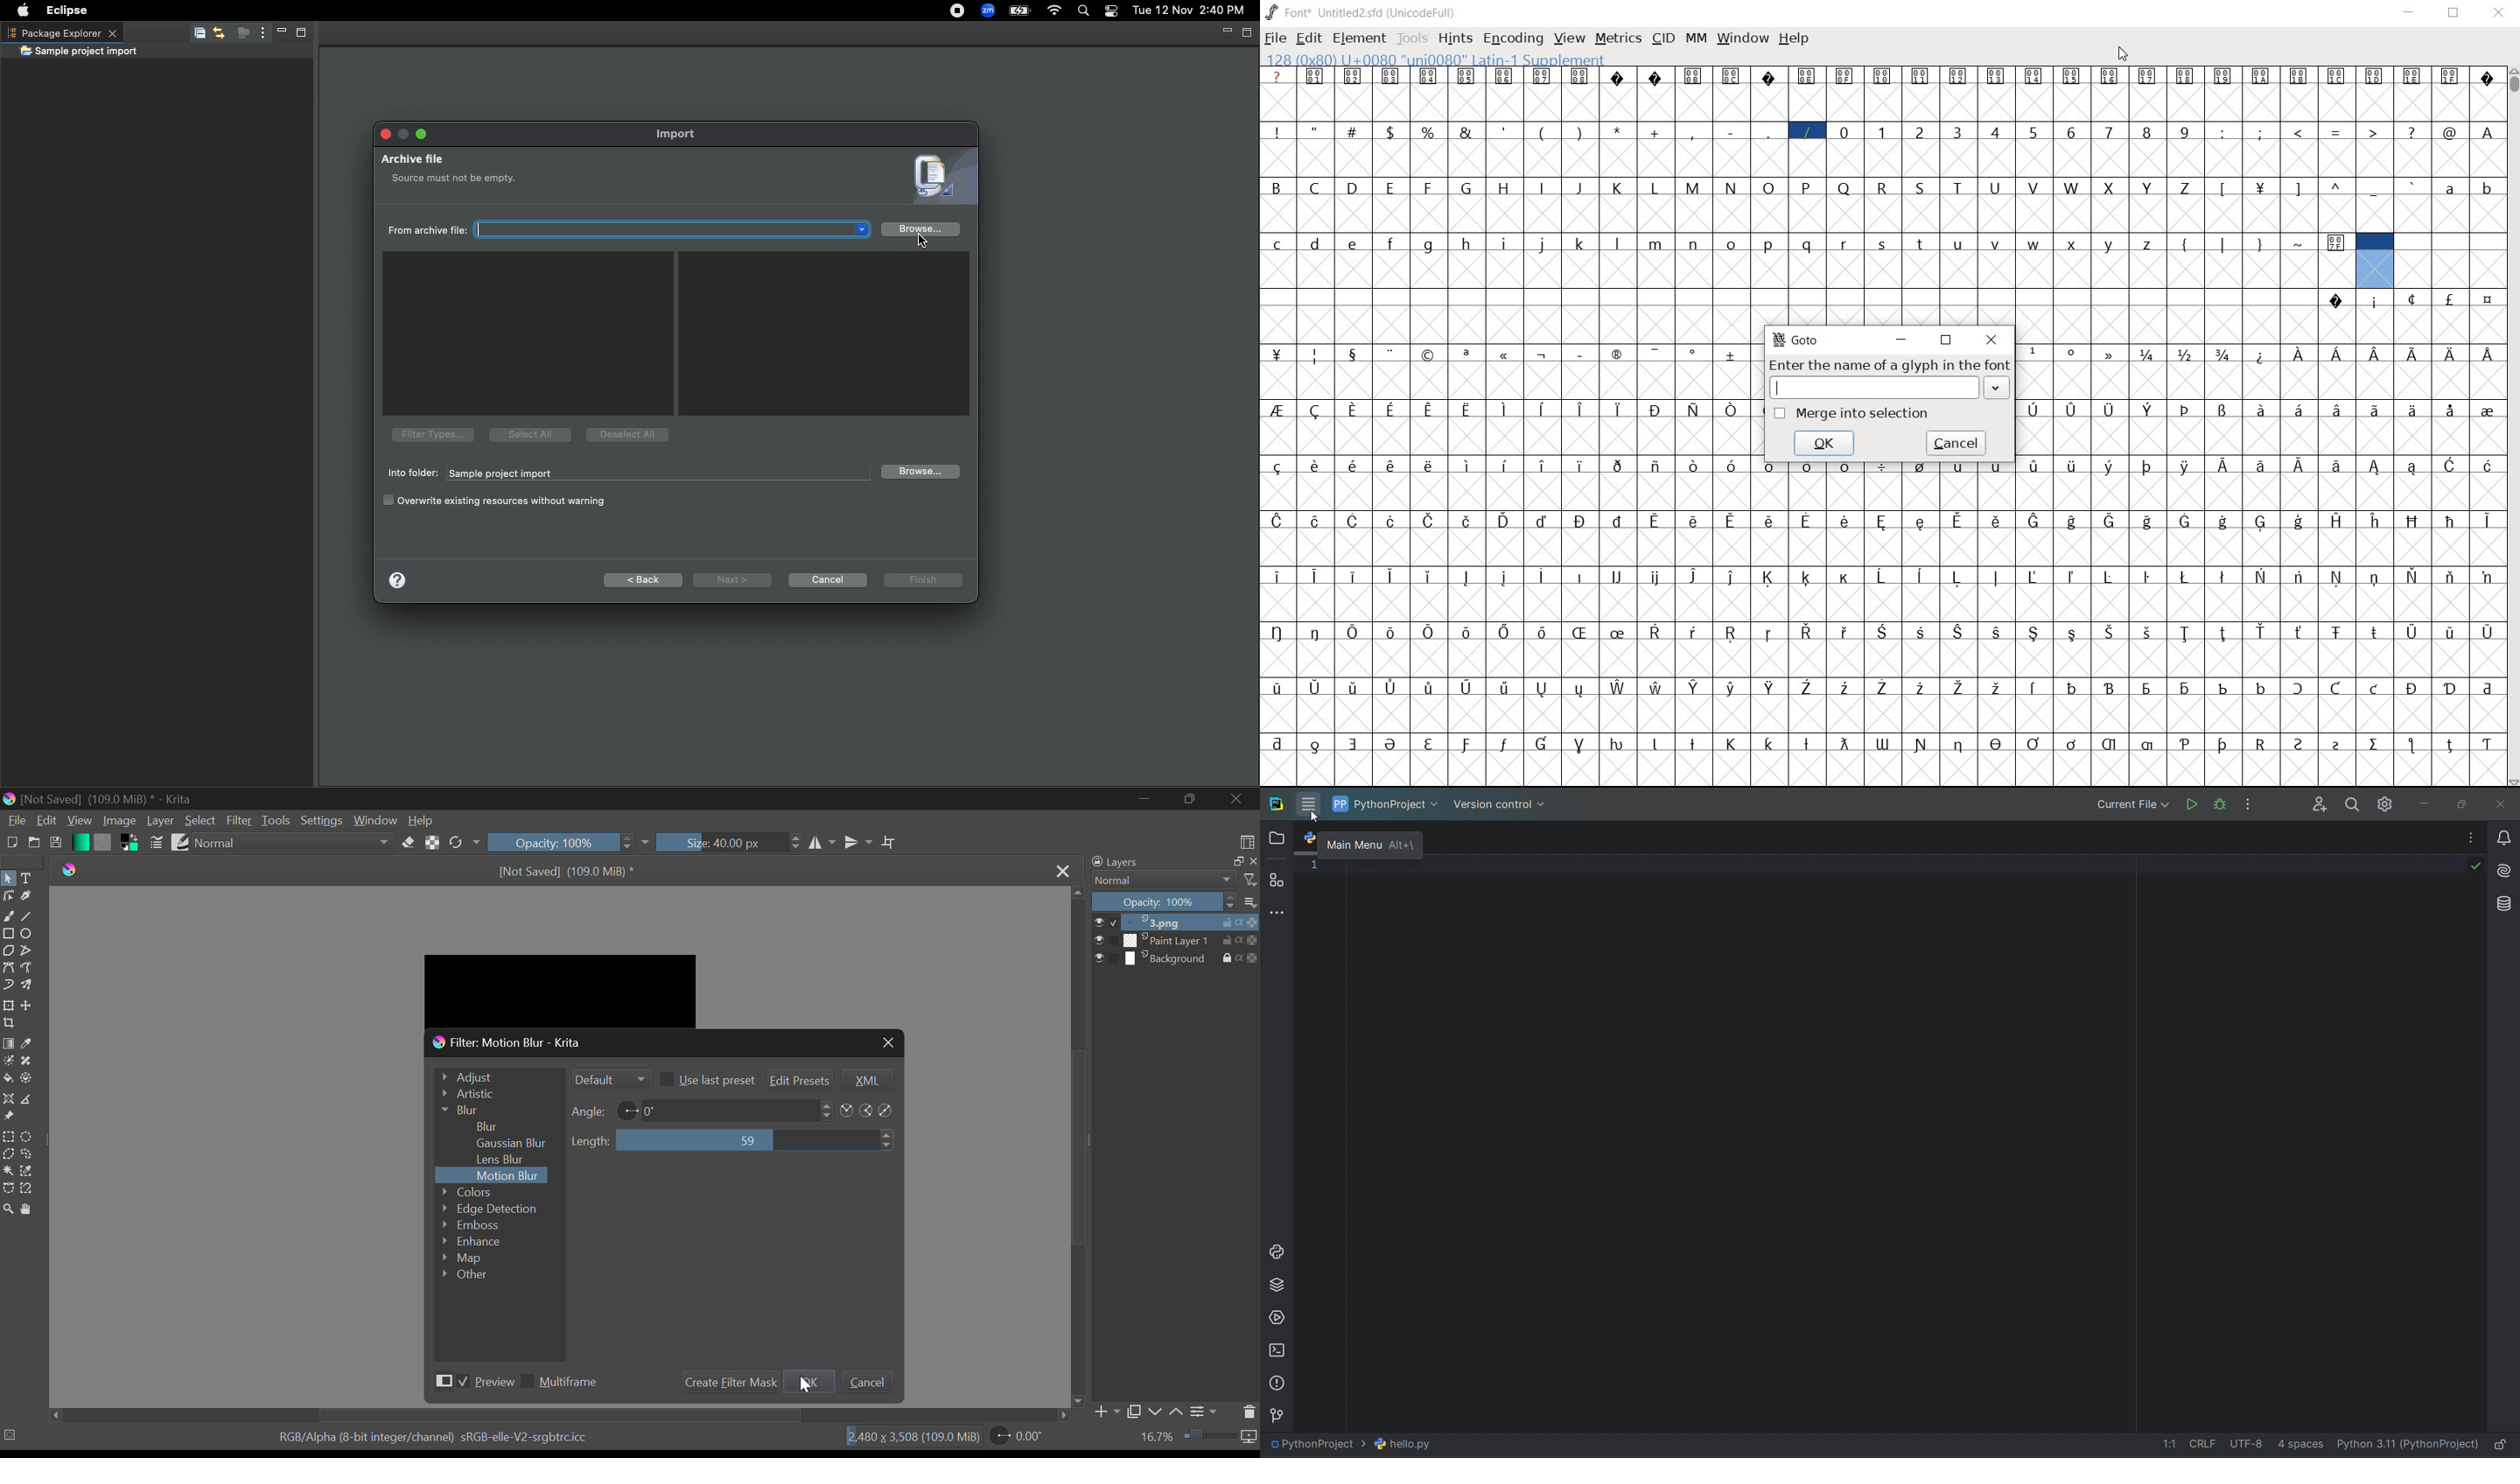 This screenshot has height=1484, width=2520. I want to click on F, so click(1430, 187).